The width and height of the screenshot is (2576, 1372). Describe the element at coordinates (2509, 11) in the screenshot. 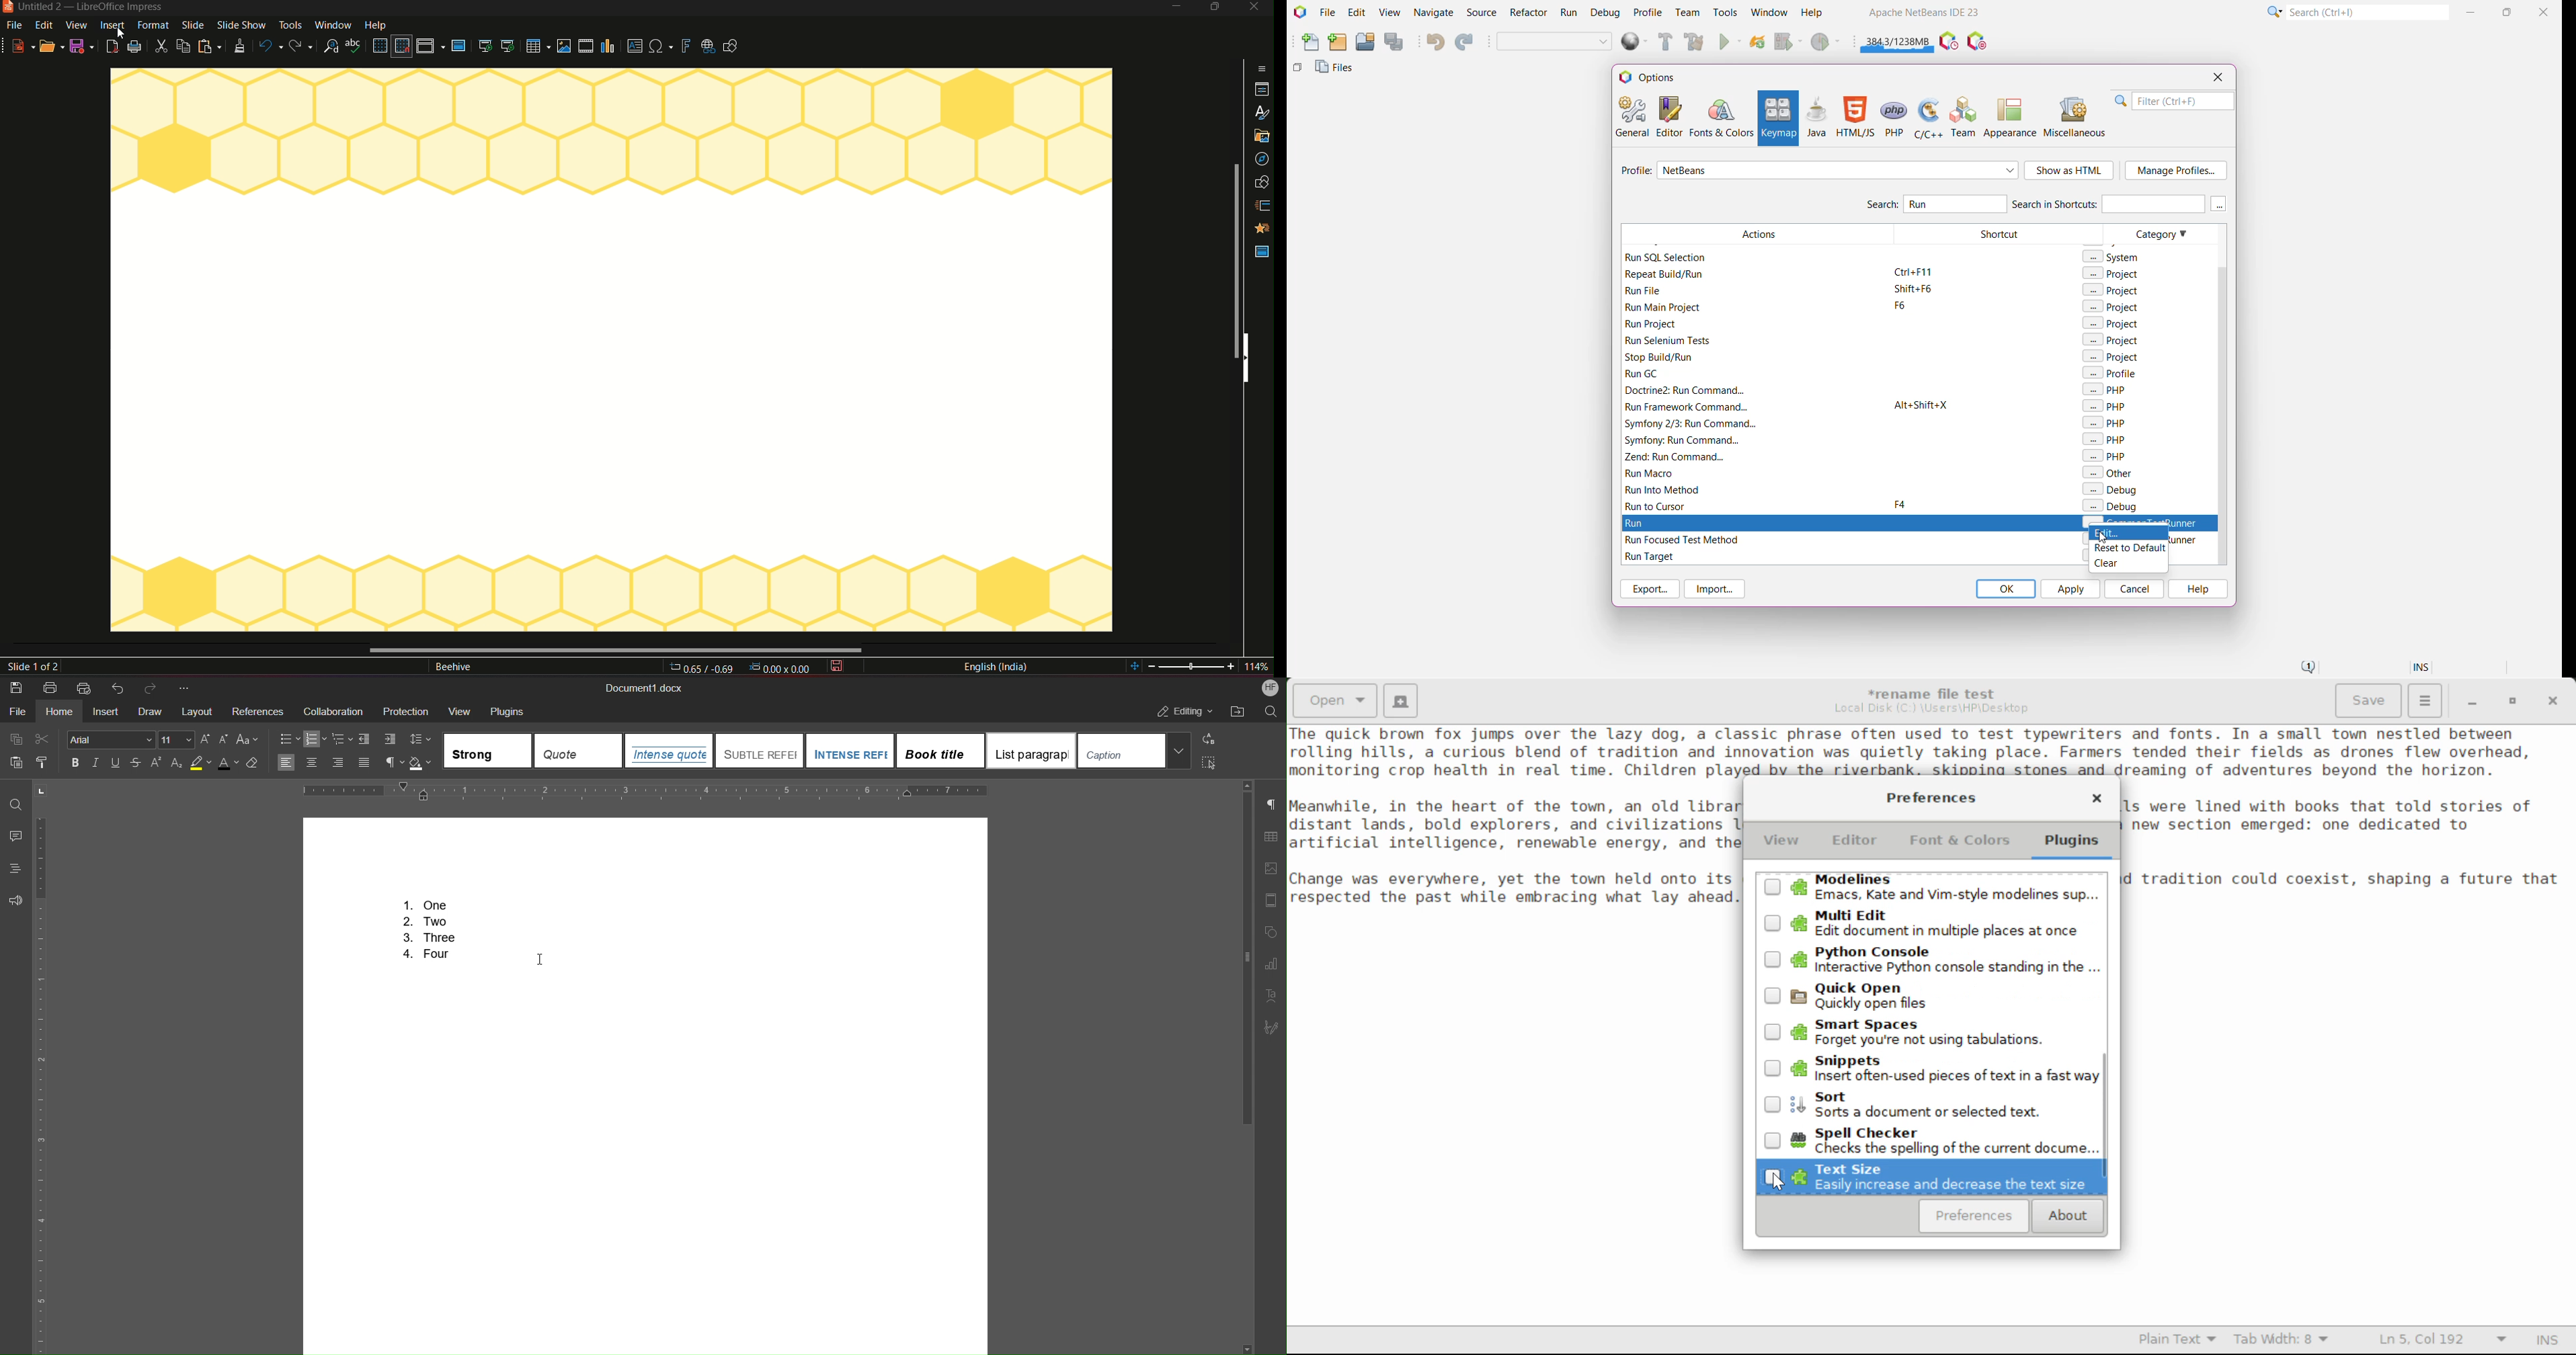

I see `Maximize` at that location.